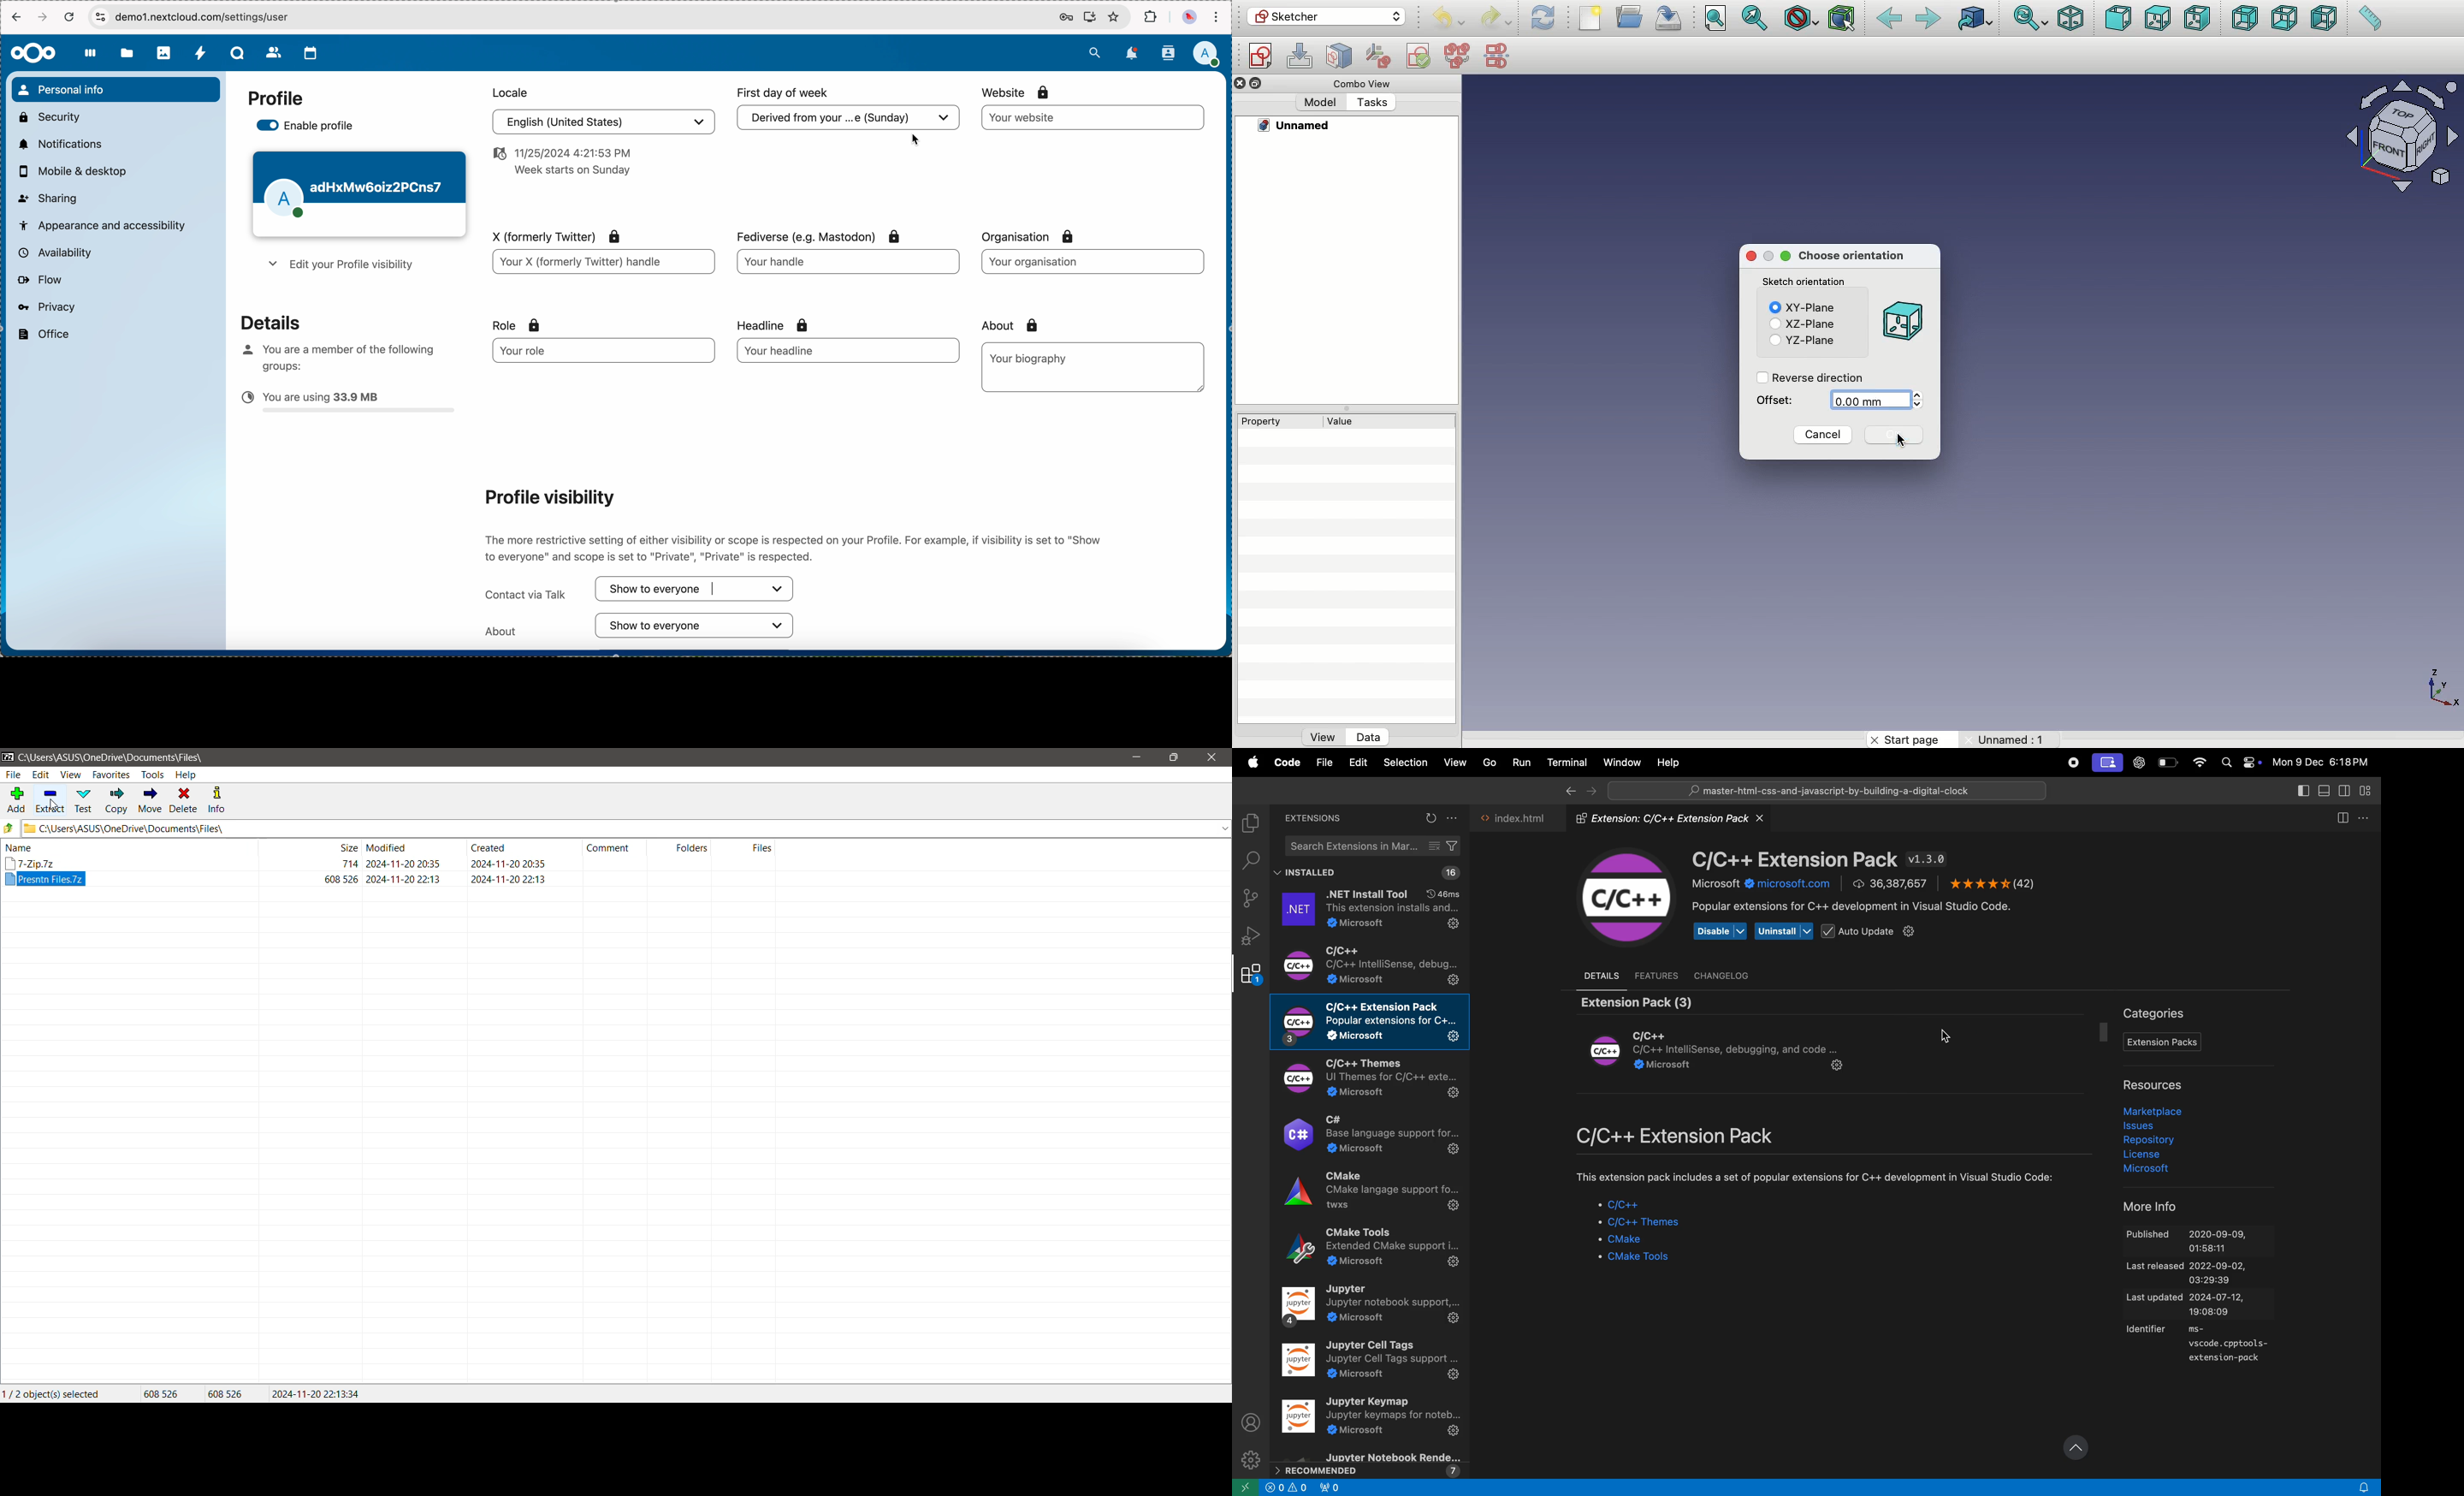 This screenshot has height=1512, width=2464. I want to click on extensions, so click(1152, 17).